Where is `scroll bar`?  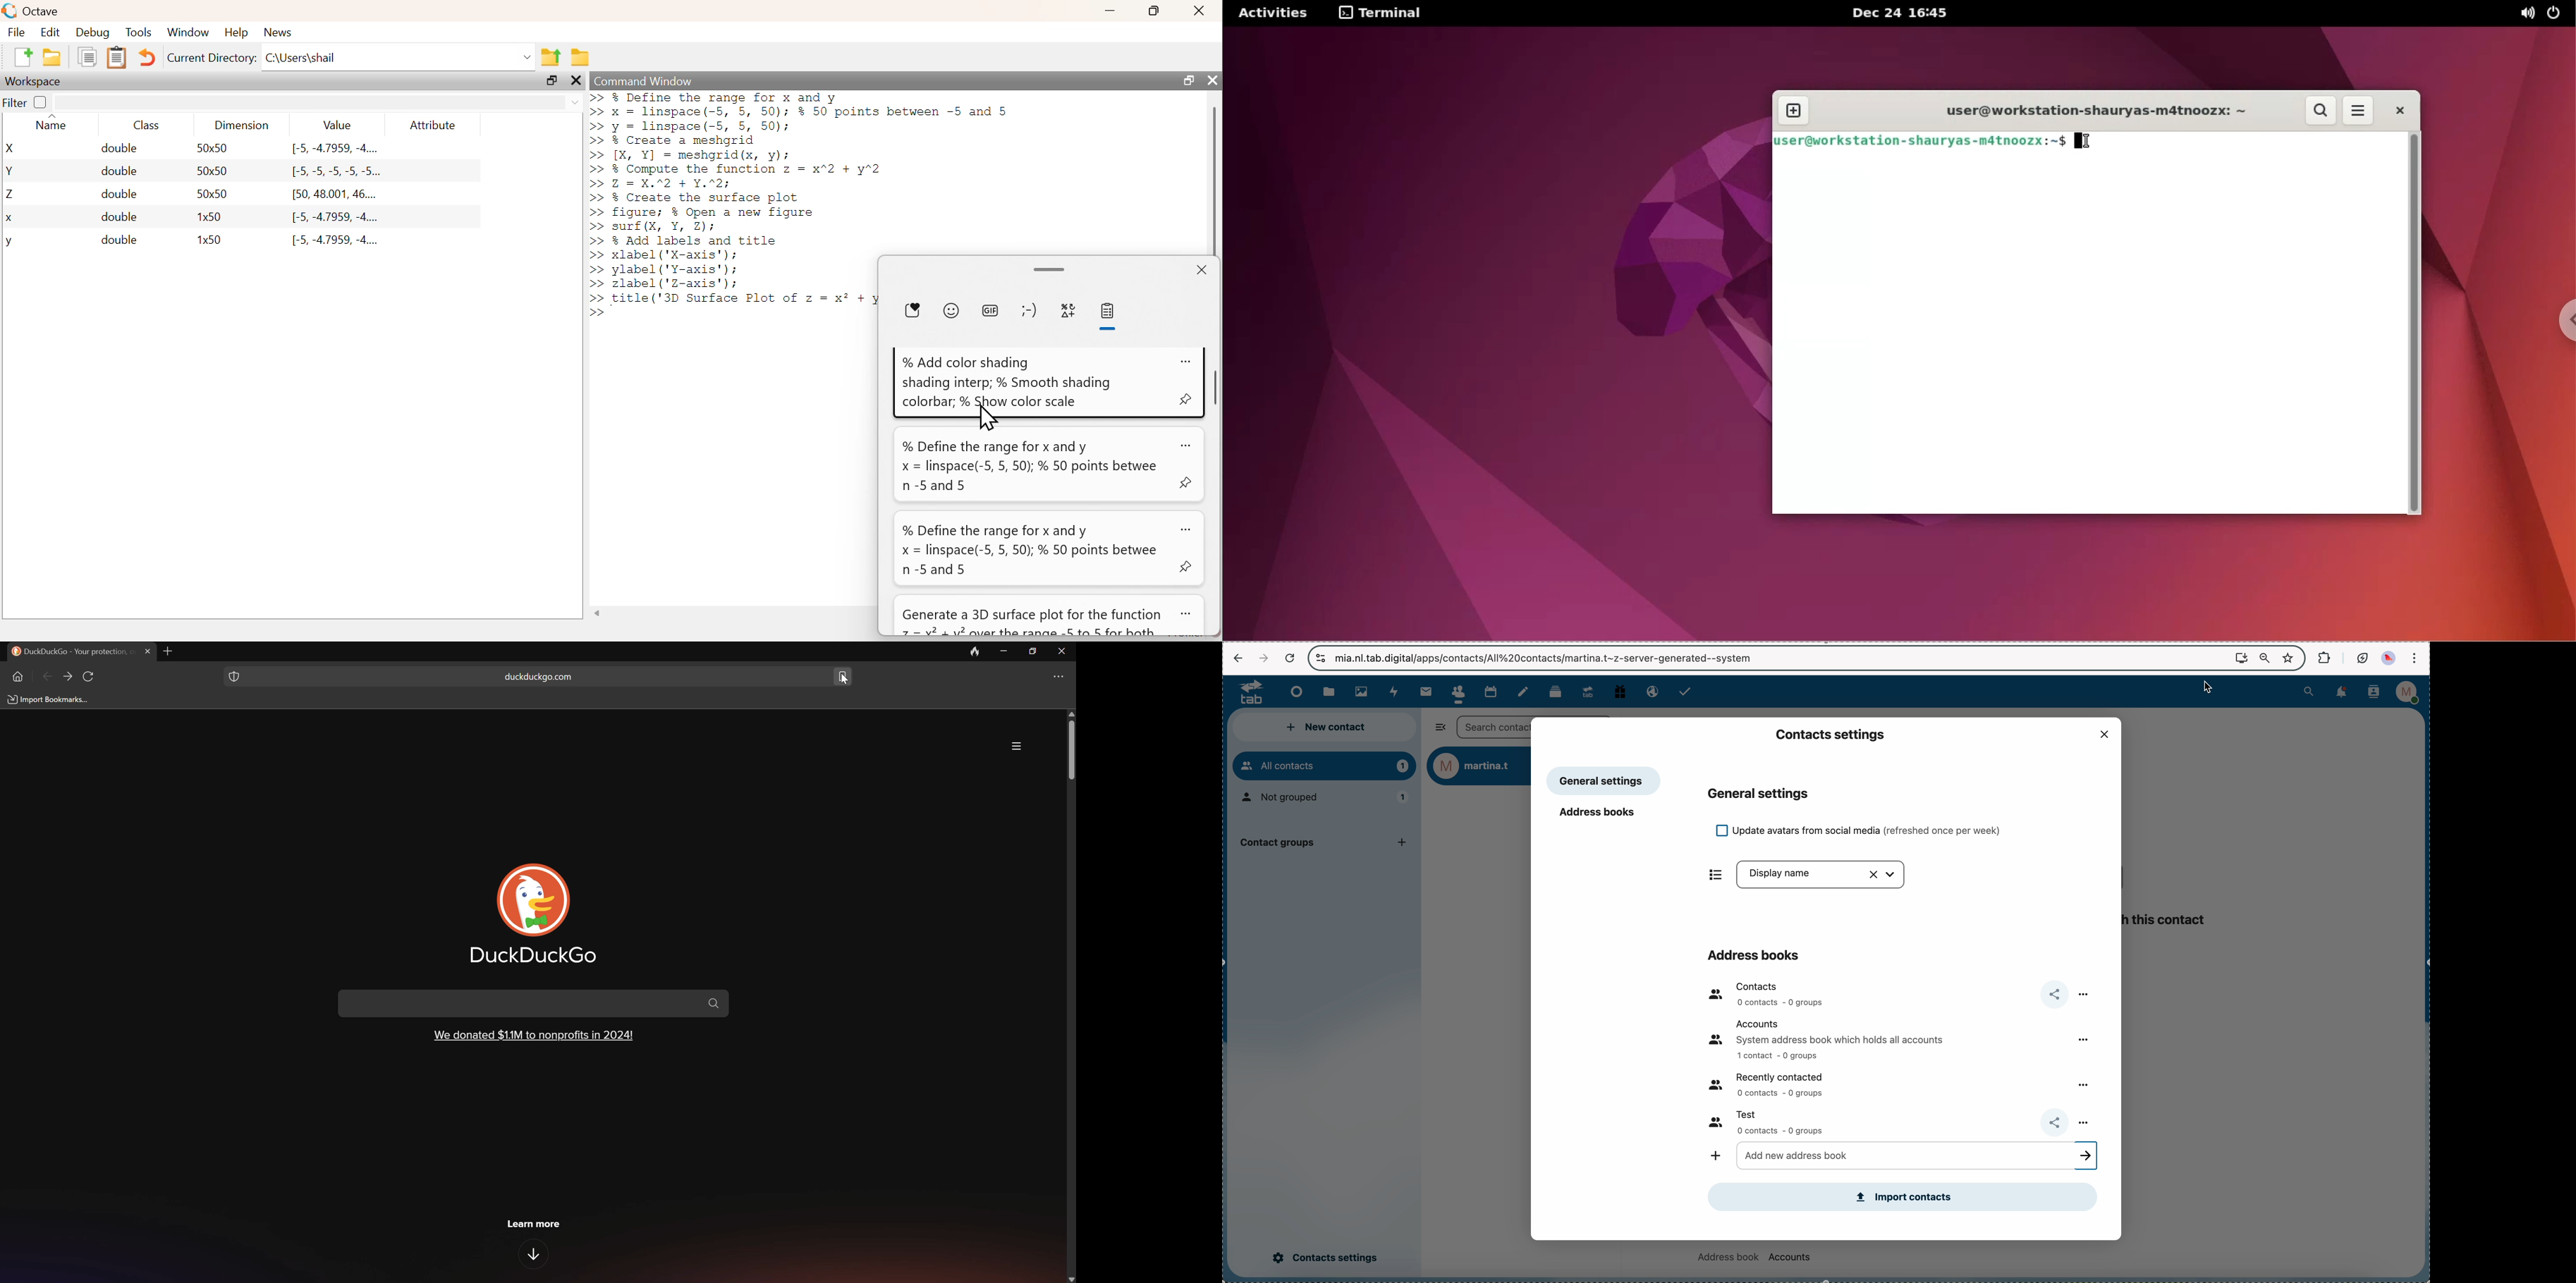 scroll bar is located at coordinates (1215, 388).